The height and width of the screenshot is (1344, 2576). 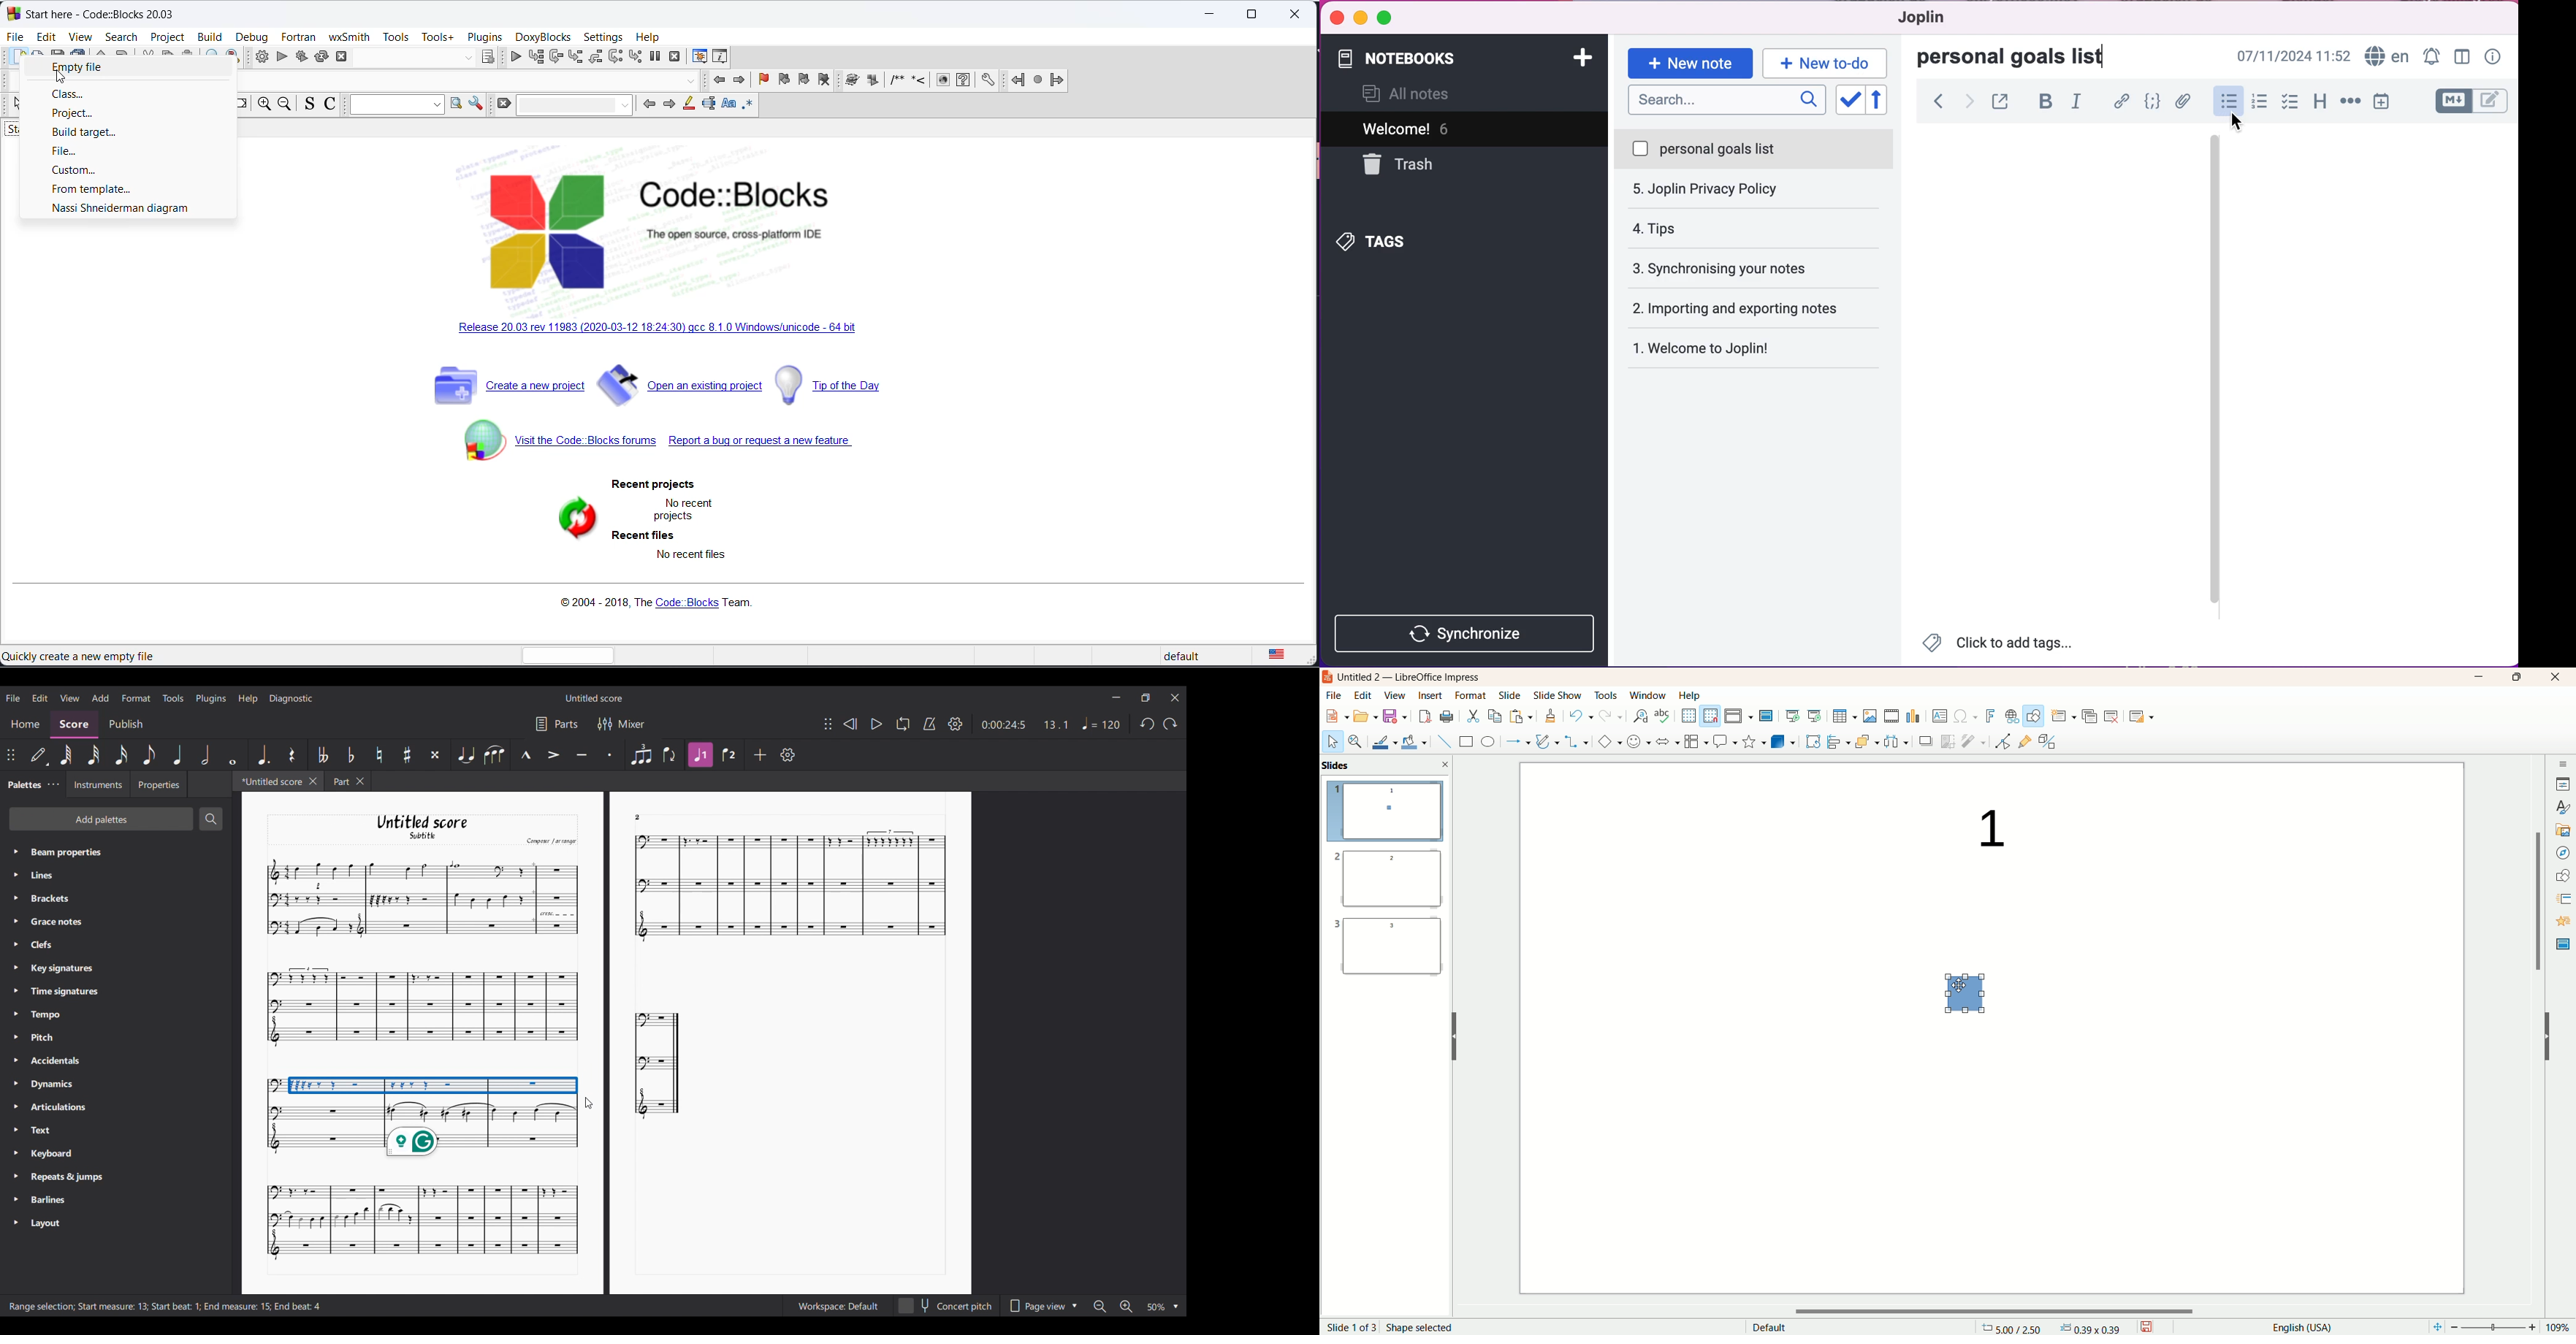 I want to click on properties, so click(x=2563, y=783).